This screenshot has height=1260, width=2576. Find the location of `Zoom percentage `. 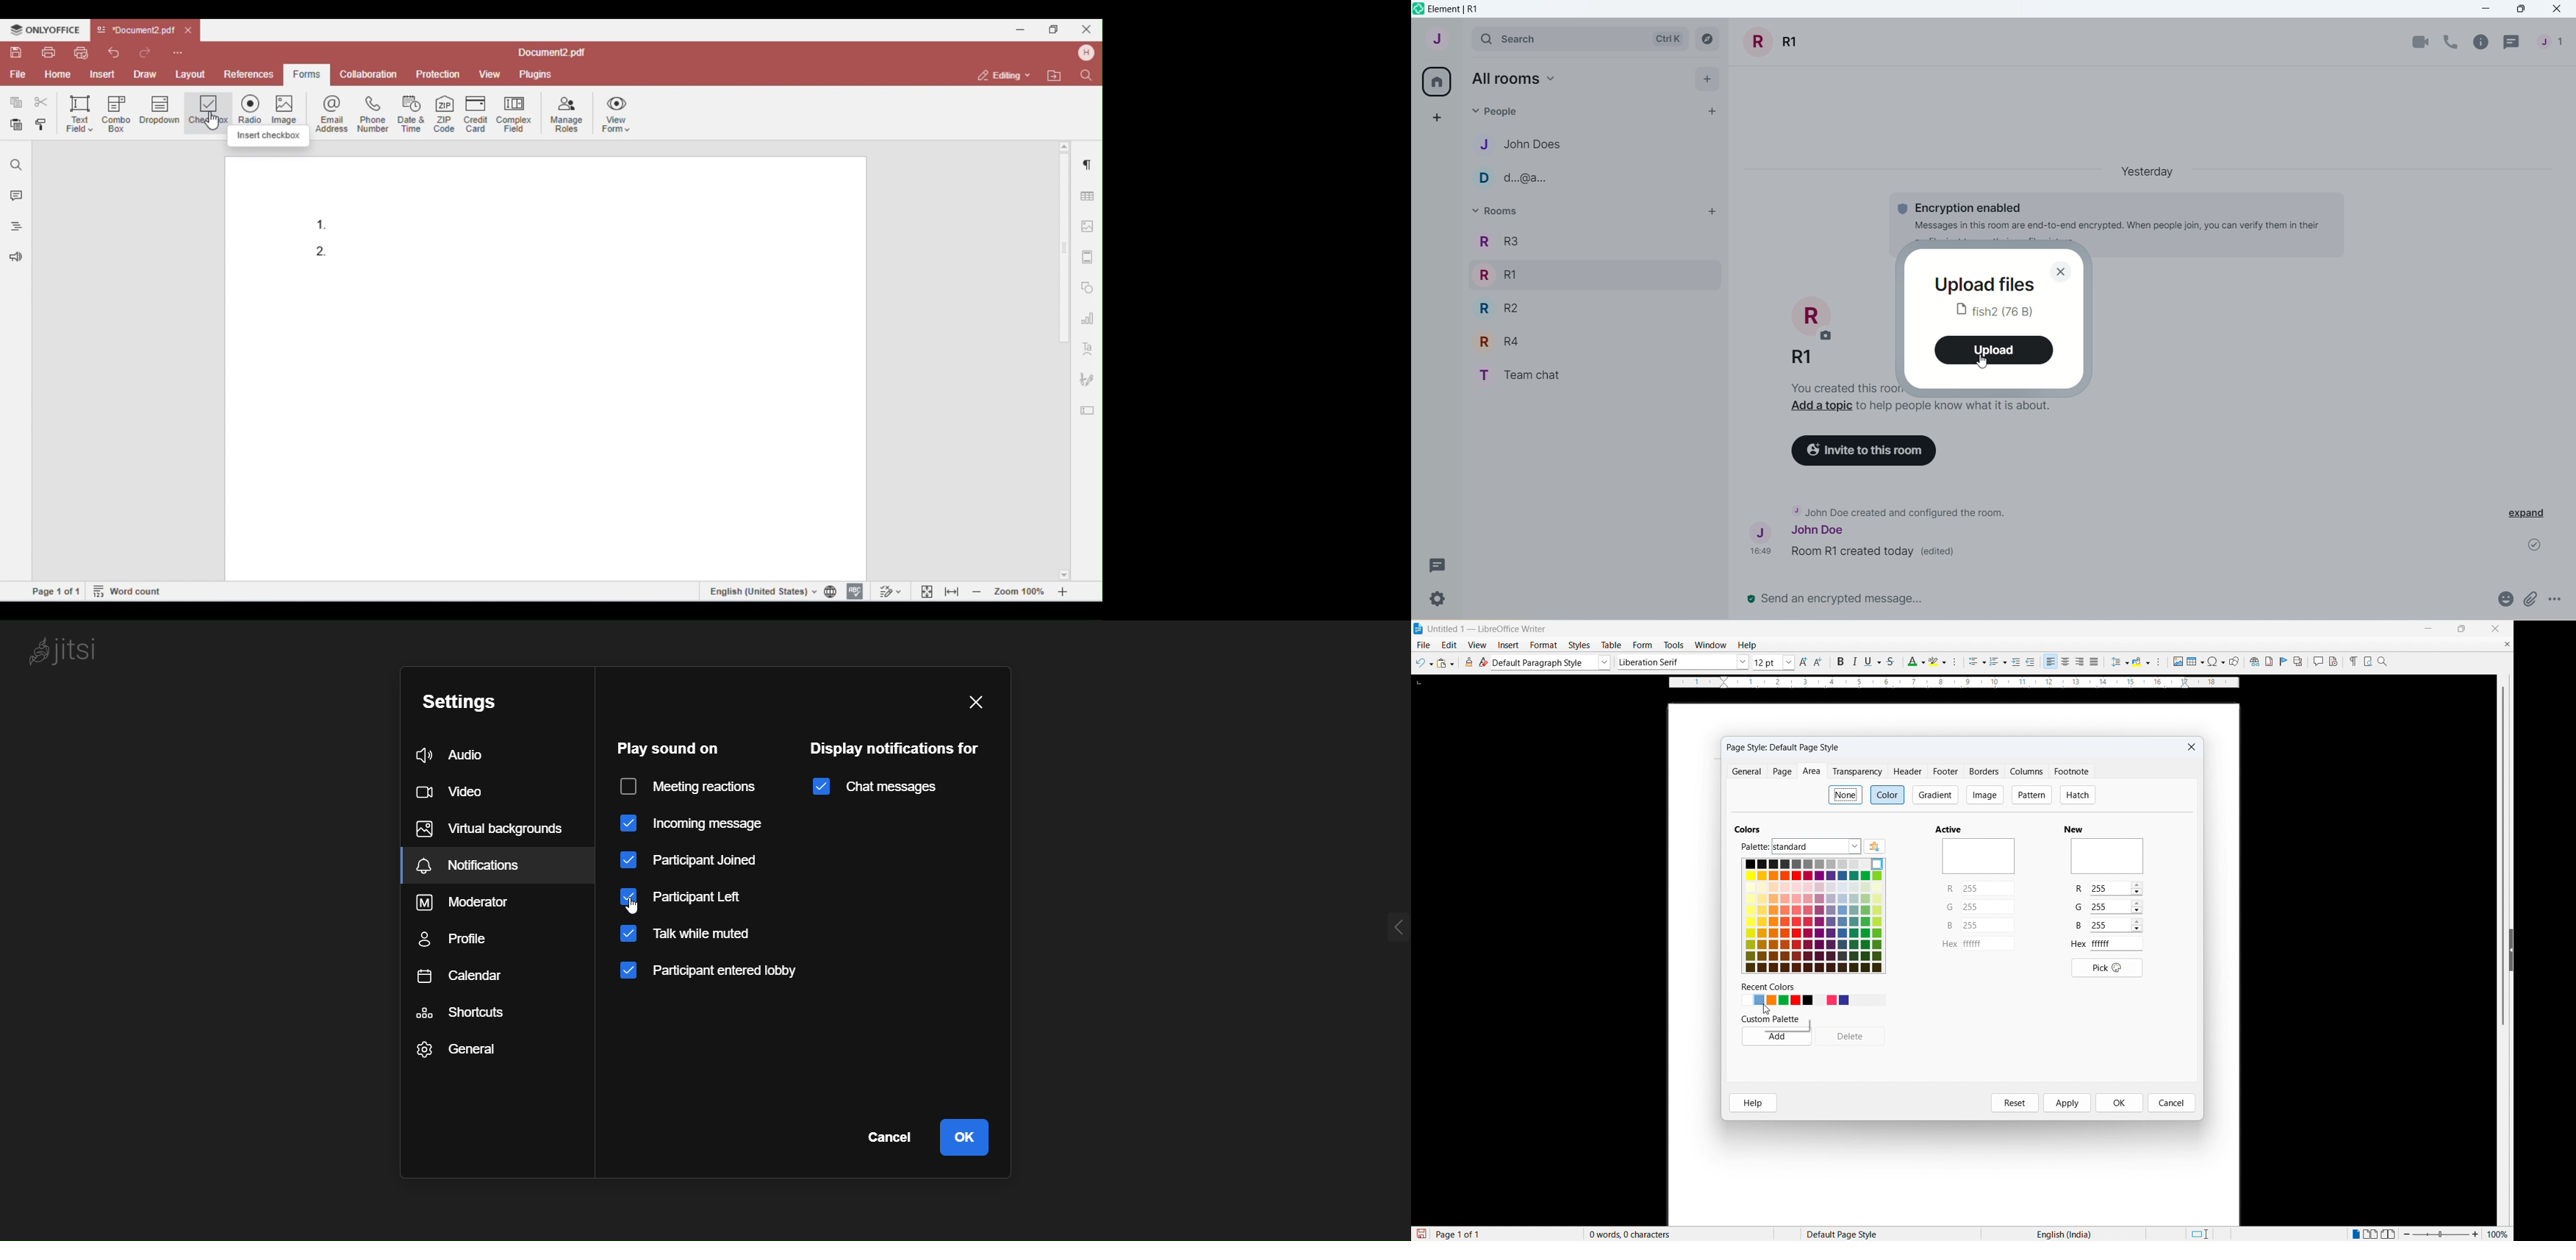

Zoom percentage  is located at coordinates (2499, 1234).